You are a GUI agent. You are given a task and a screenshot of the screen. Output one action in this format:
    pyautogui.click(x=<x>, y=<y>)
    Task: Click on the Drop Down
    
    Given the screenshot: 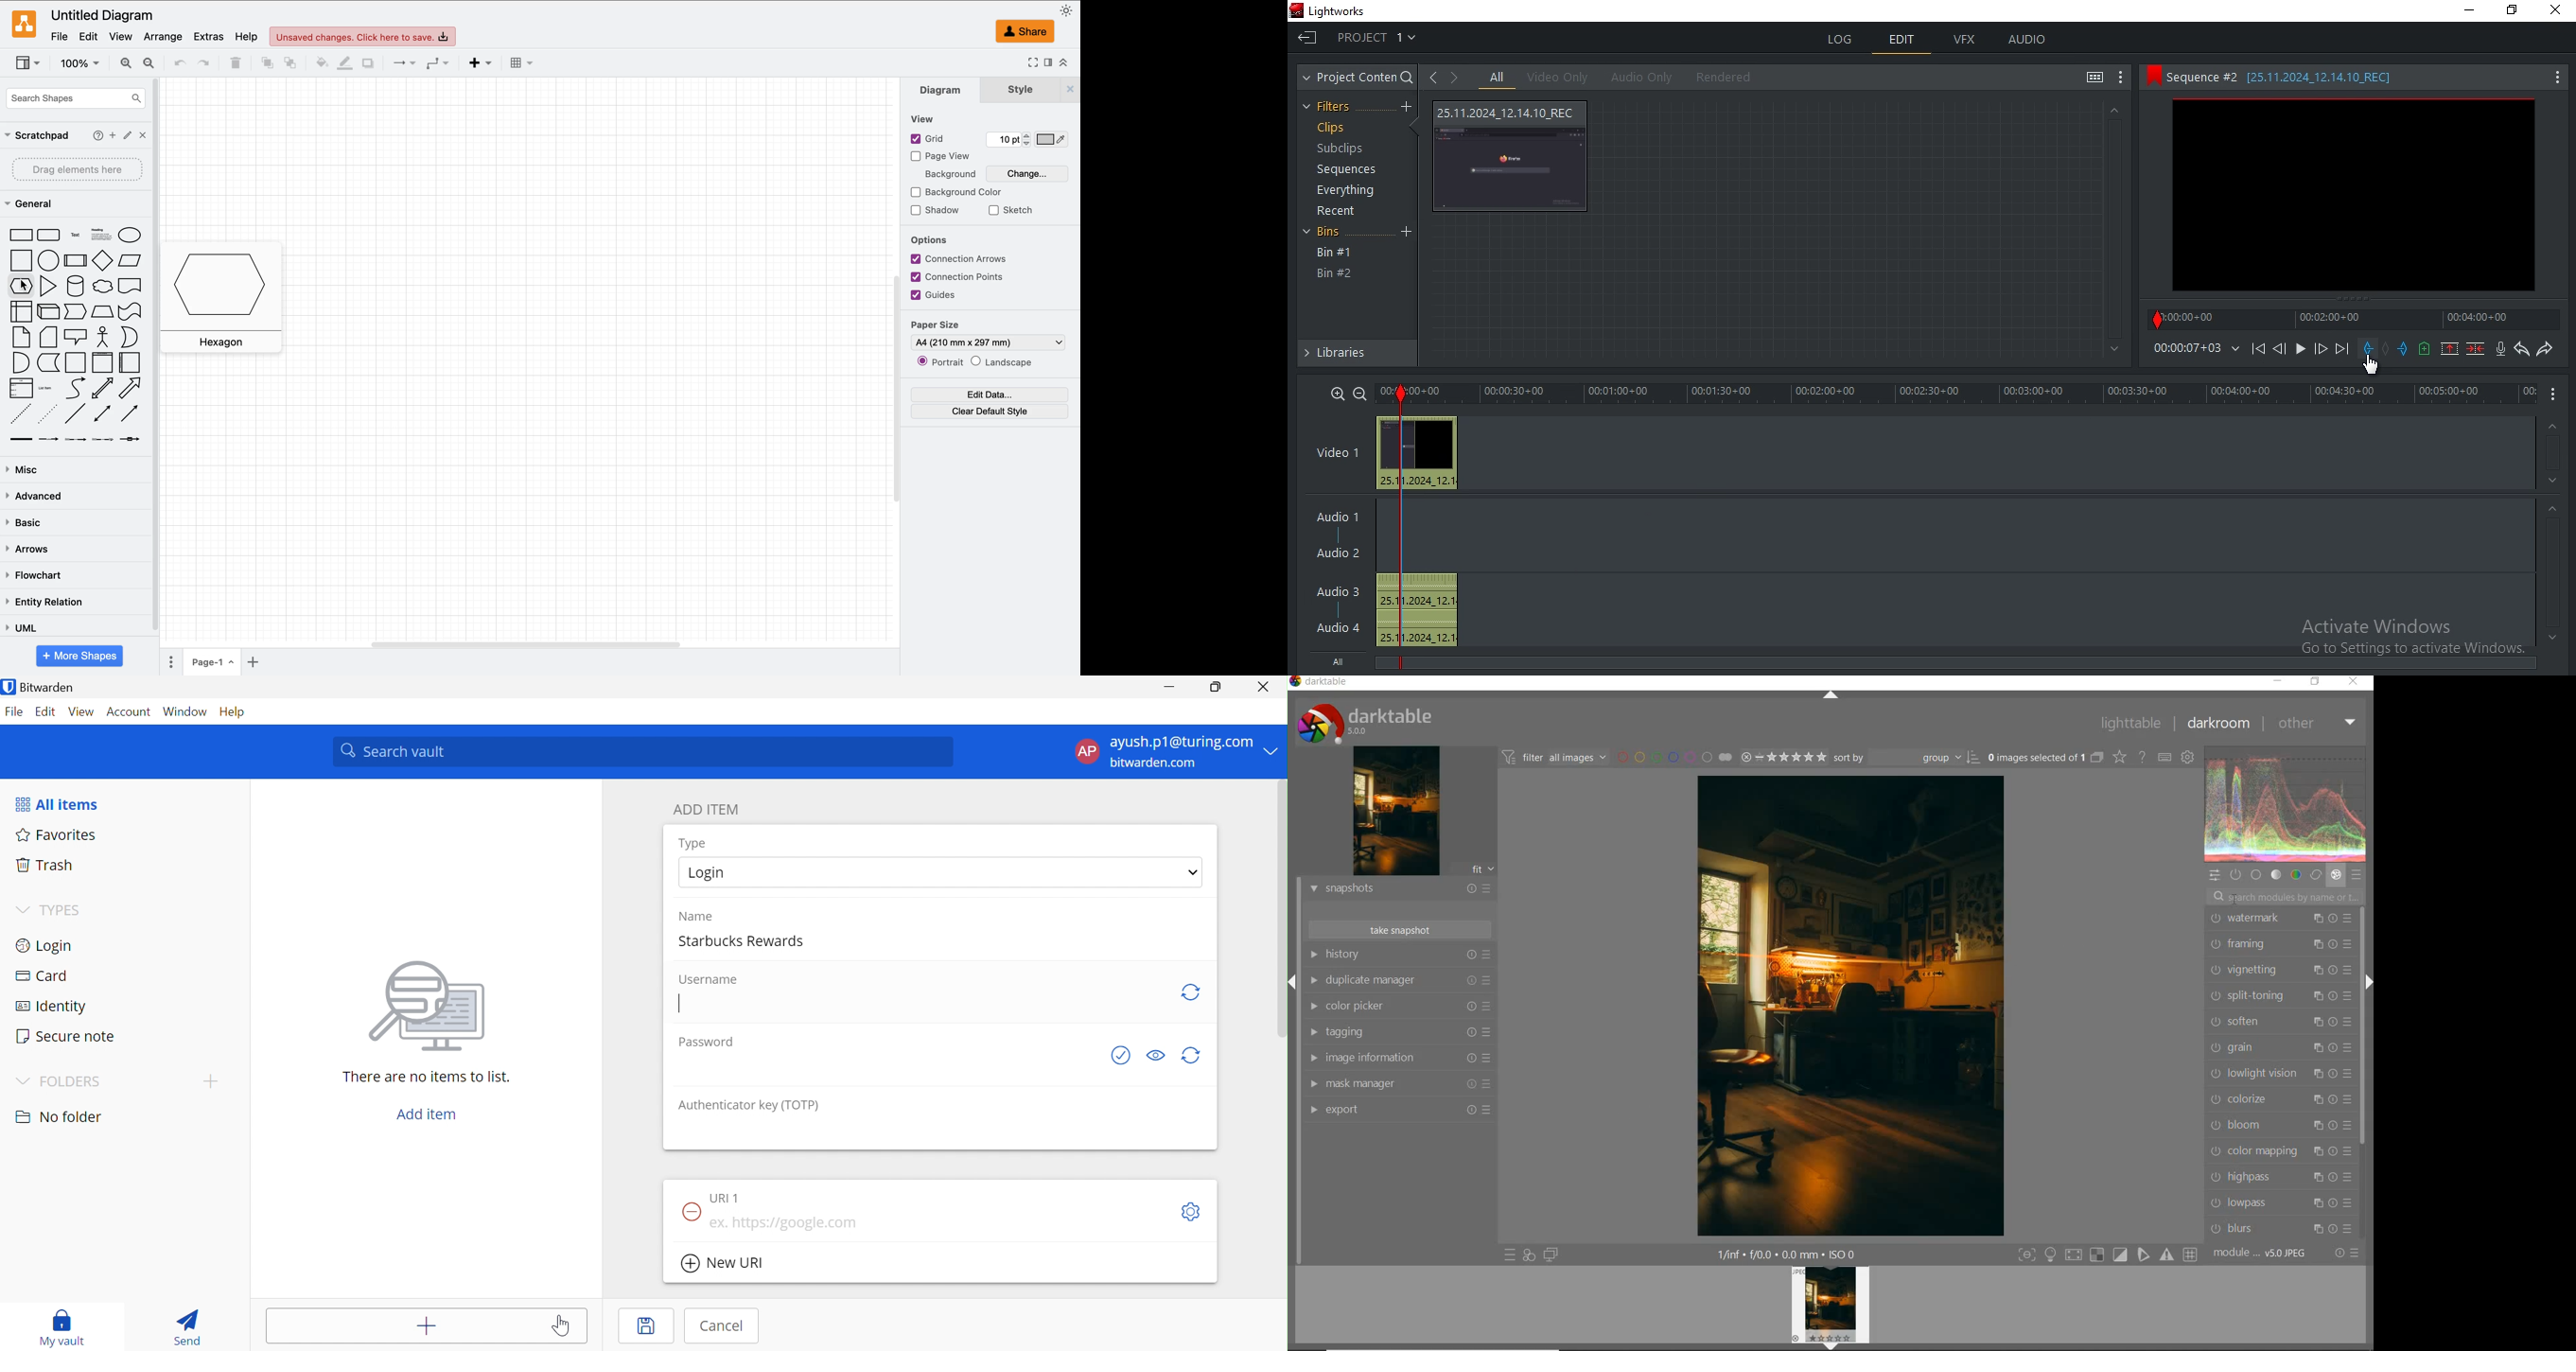 What is the action you would take?
    pyautogui.click(x=1274, y=750)
    